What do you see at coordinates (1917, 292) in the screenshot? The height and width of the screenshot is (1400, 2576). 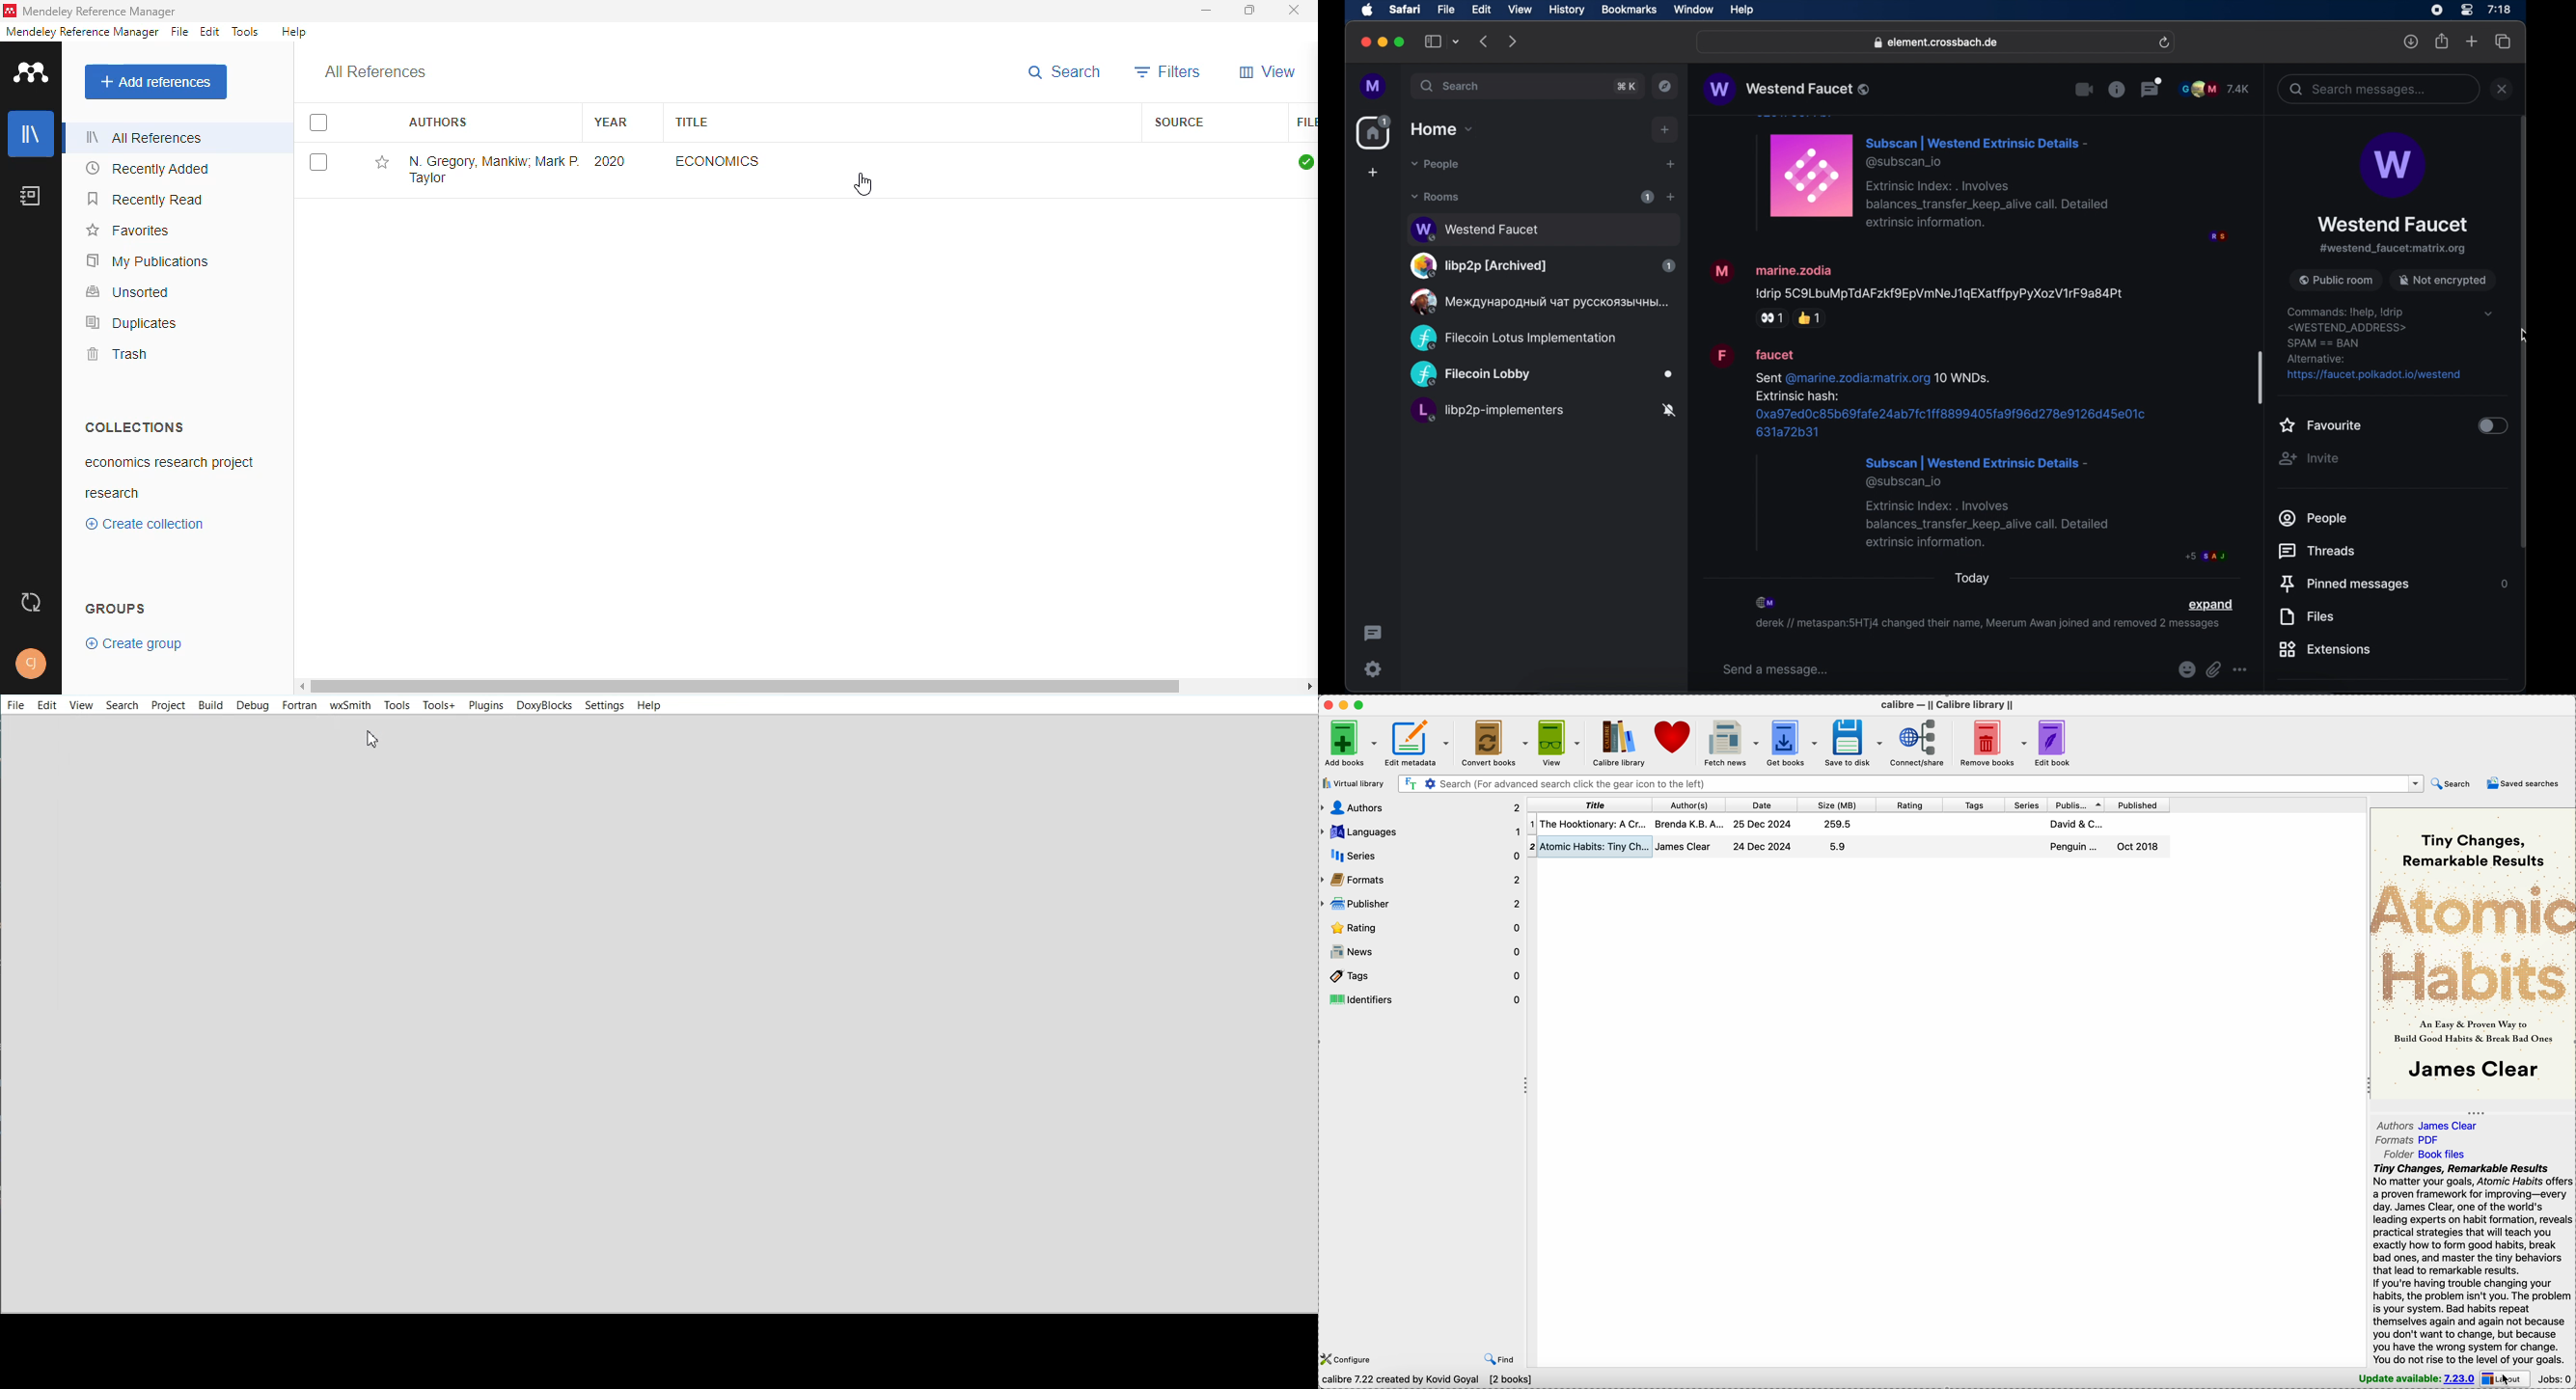 I see `message` at bounding box center [1917, 292].